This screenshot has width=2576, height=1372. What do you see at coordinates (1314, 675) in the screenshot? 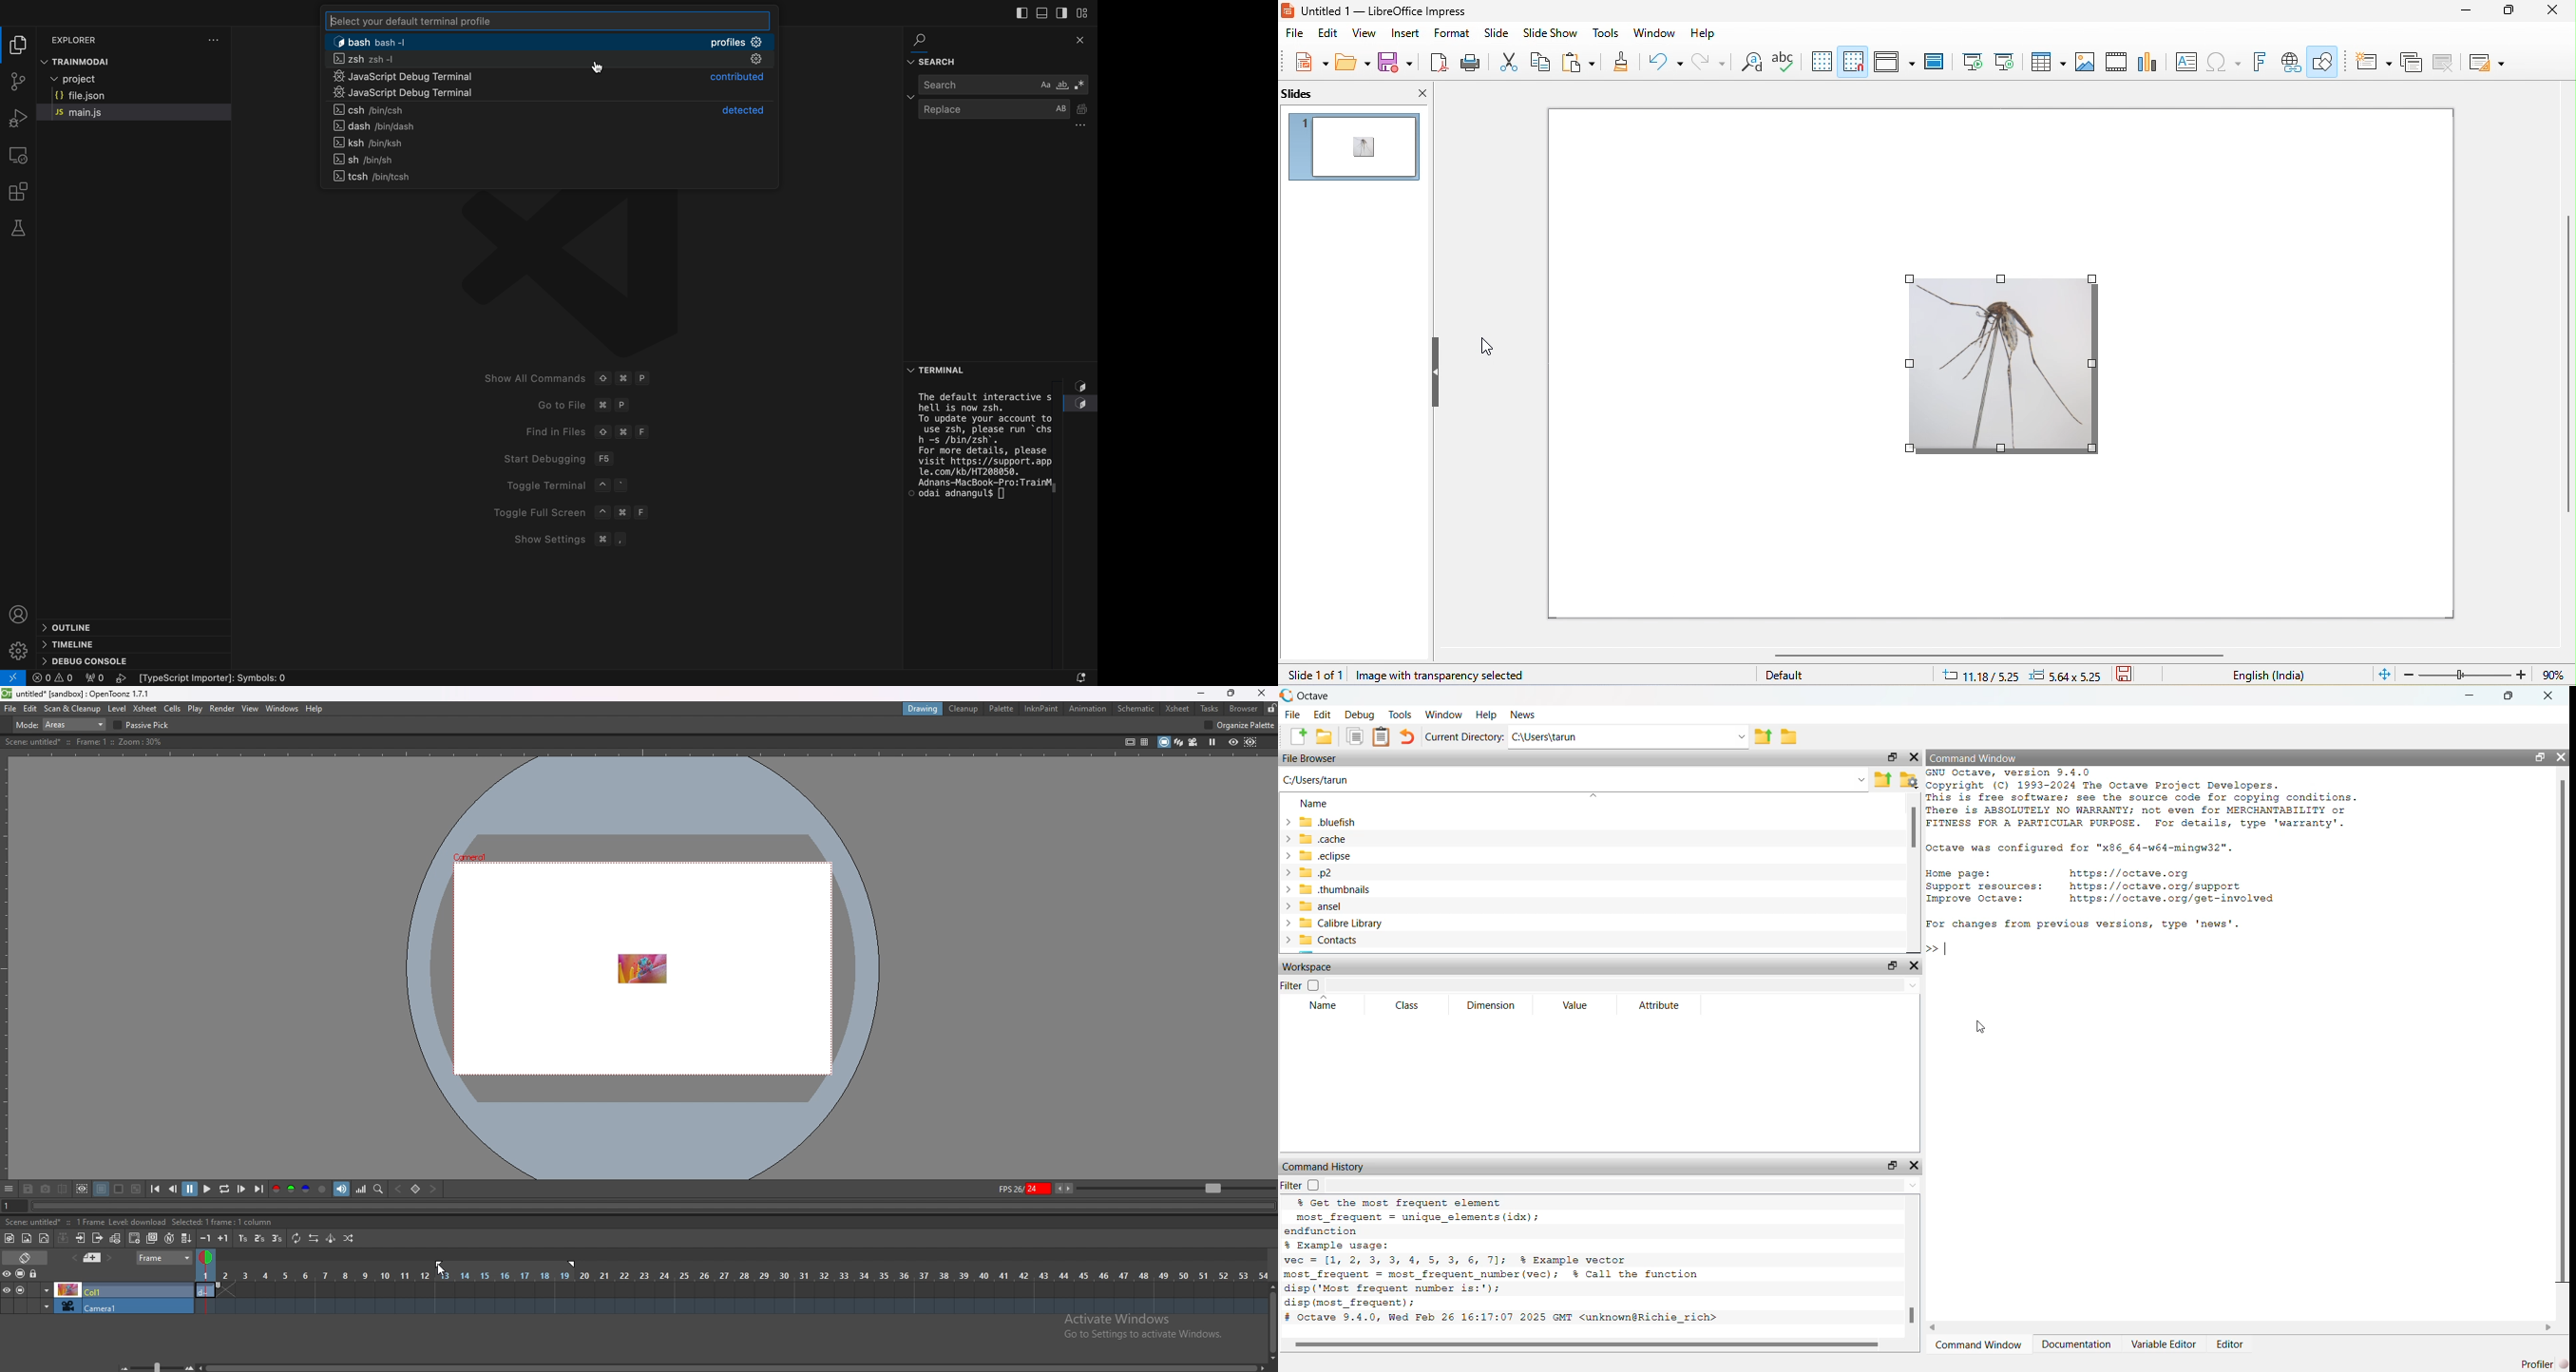
I see `slide 1 of 1` at bounding box center [1314, 675].